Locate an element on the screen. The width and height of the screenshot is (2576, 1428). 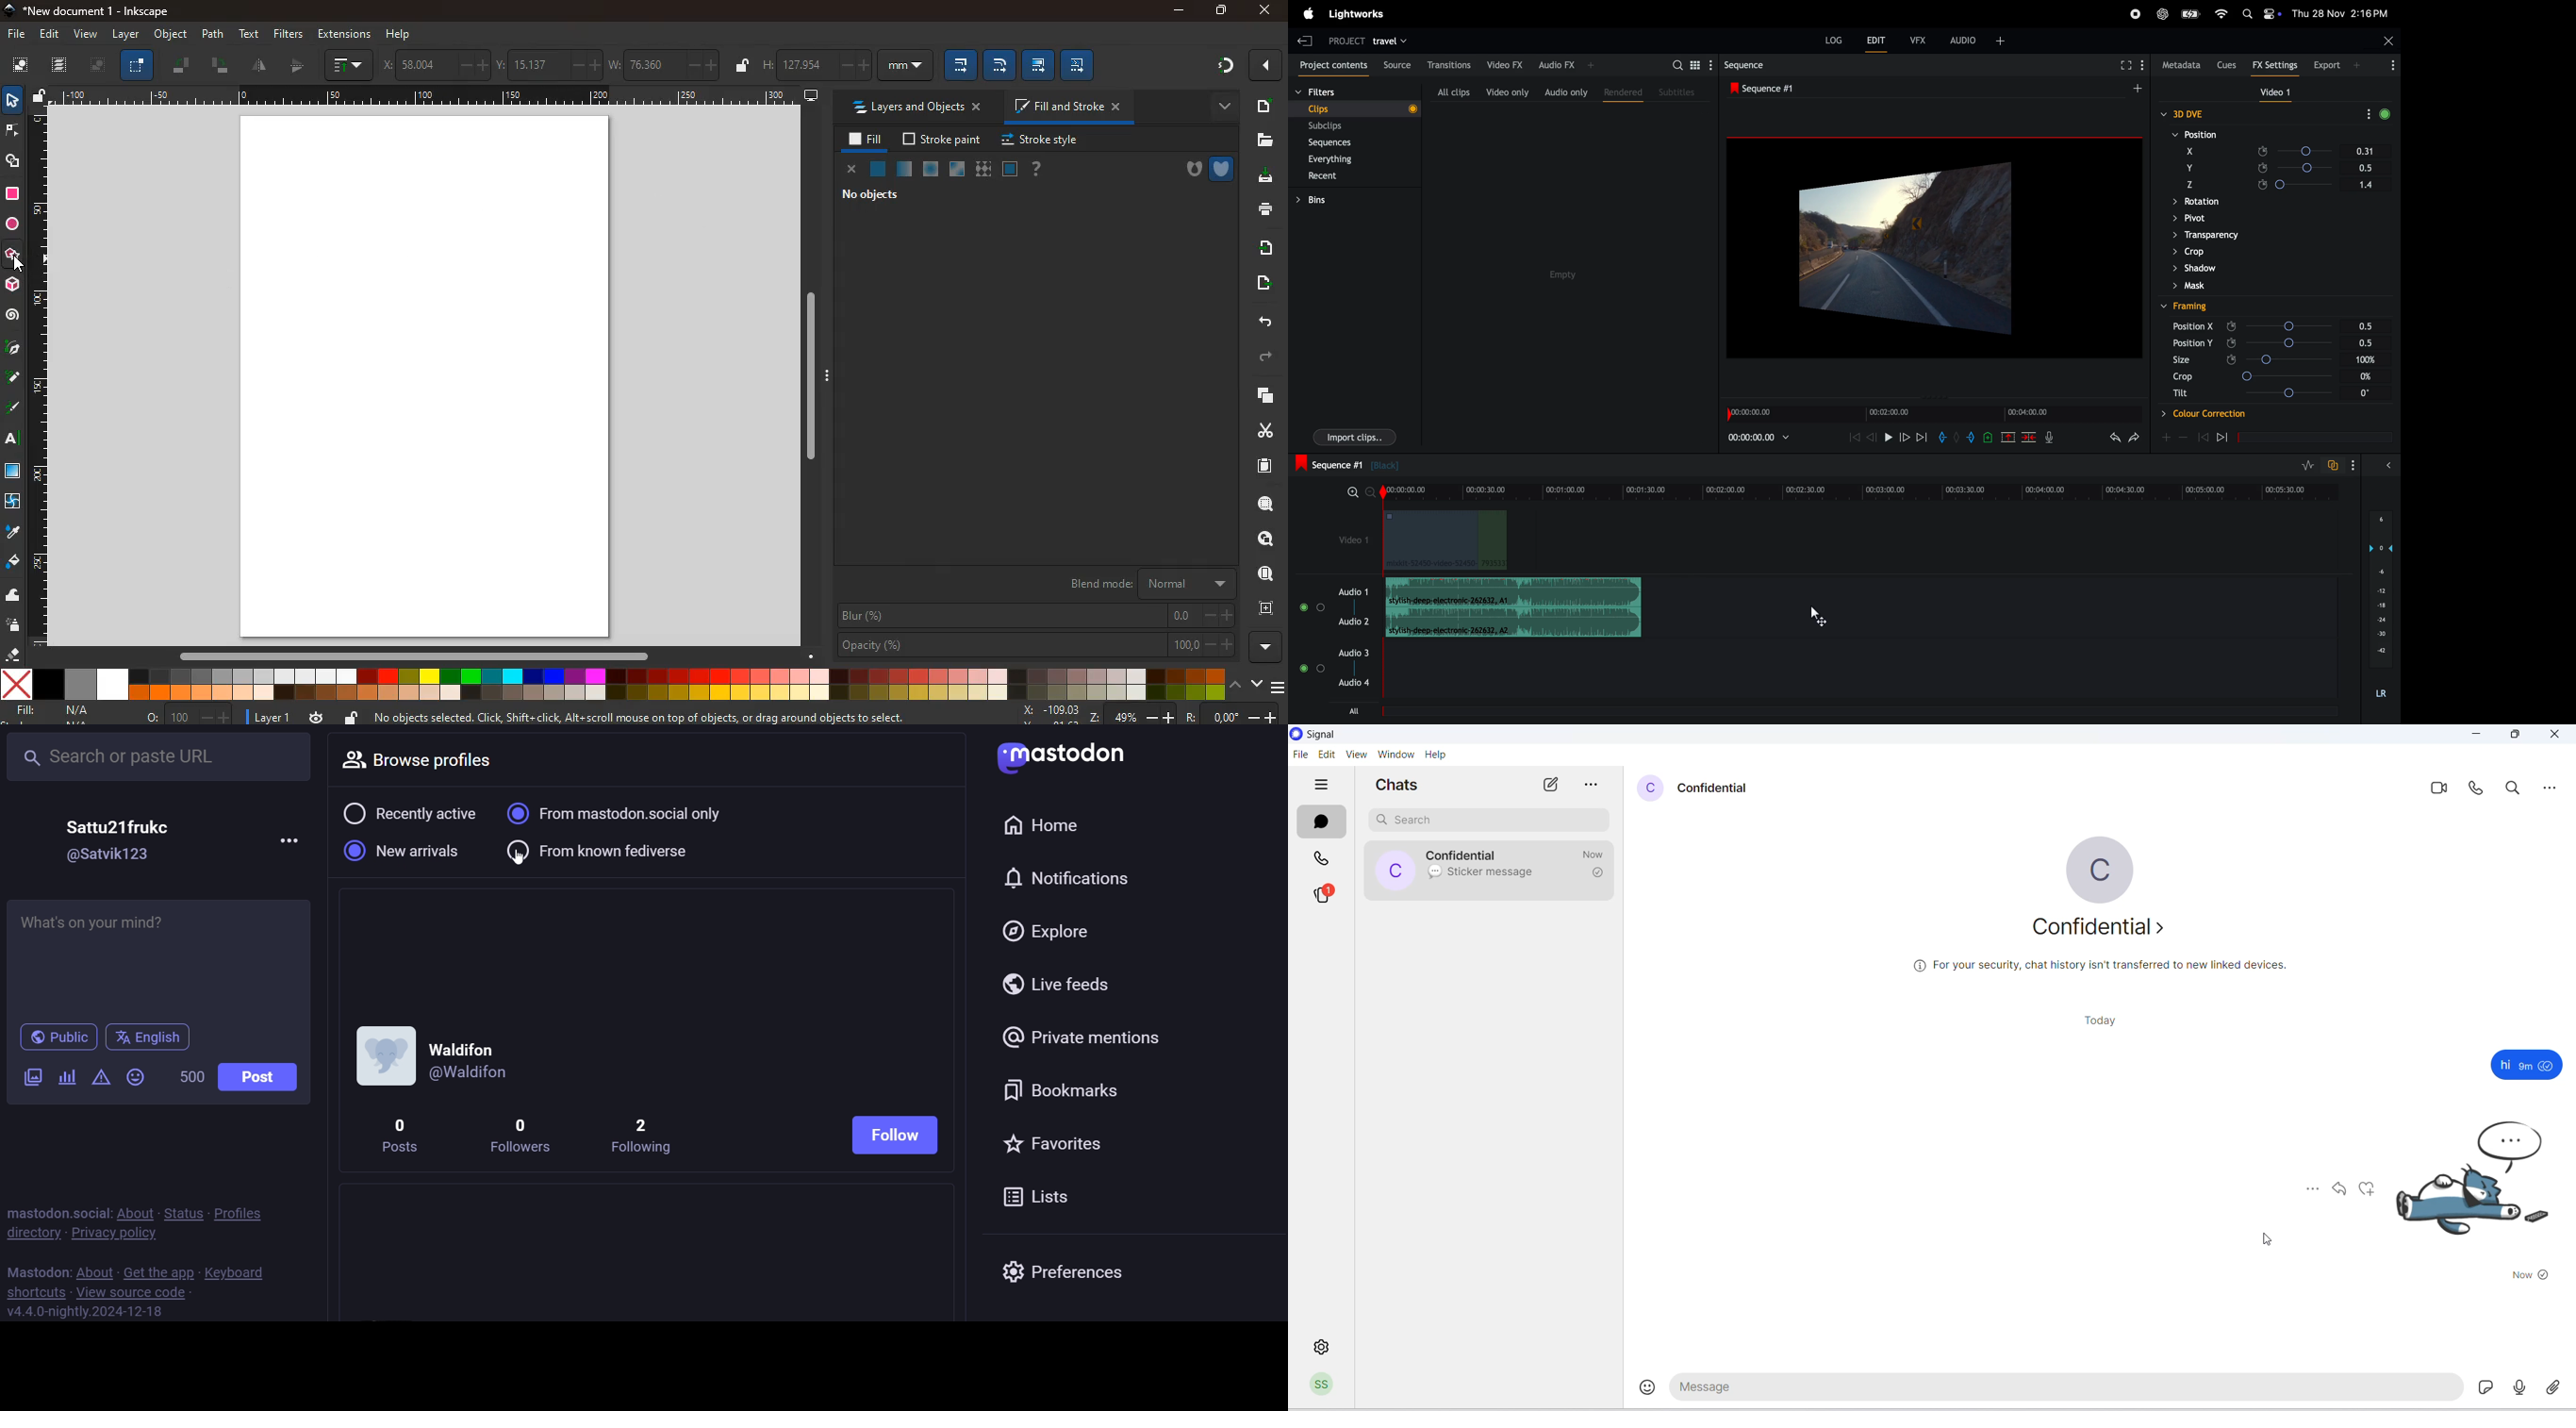
hide tabs is located at coordinates (1322, 785).